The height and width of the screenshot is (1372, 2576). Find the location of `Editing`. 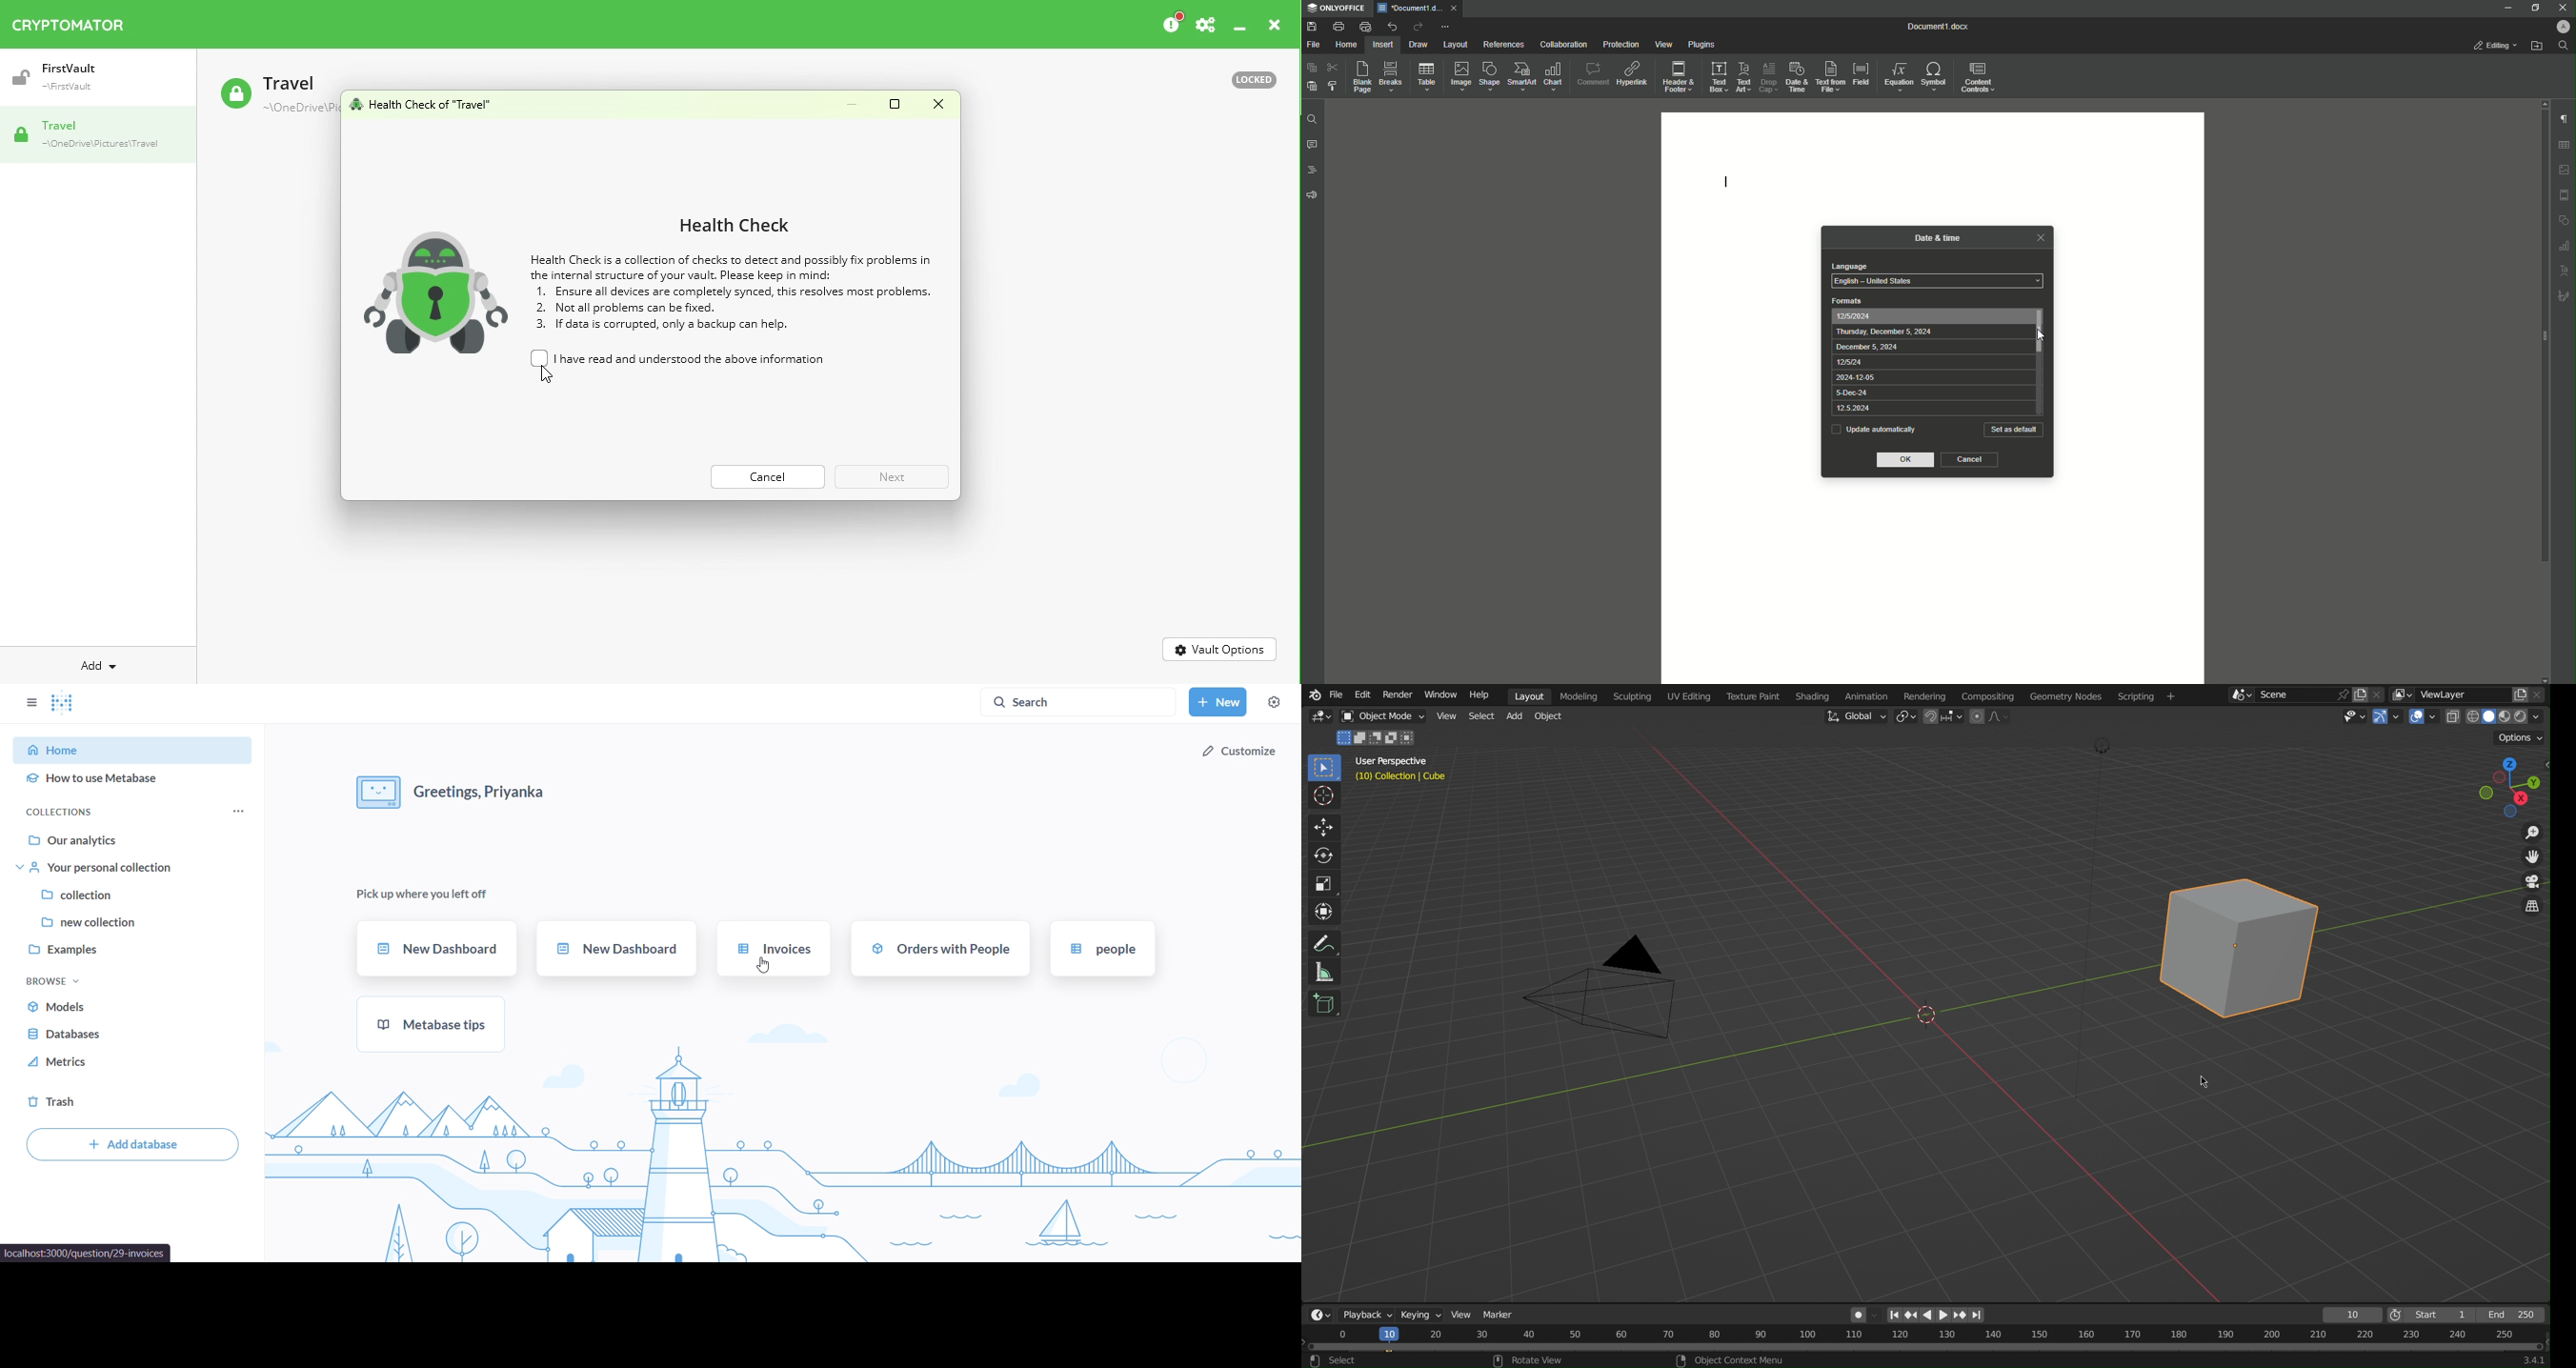

Editing is located at coordinates (2496, 45).